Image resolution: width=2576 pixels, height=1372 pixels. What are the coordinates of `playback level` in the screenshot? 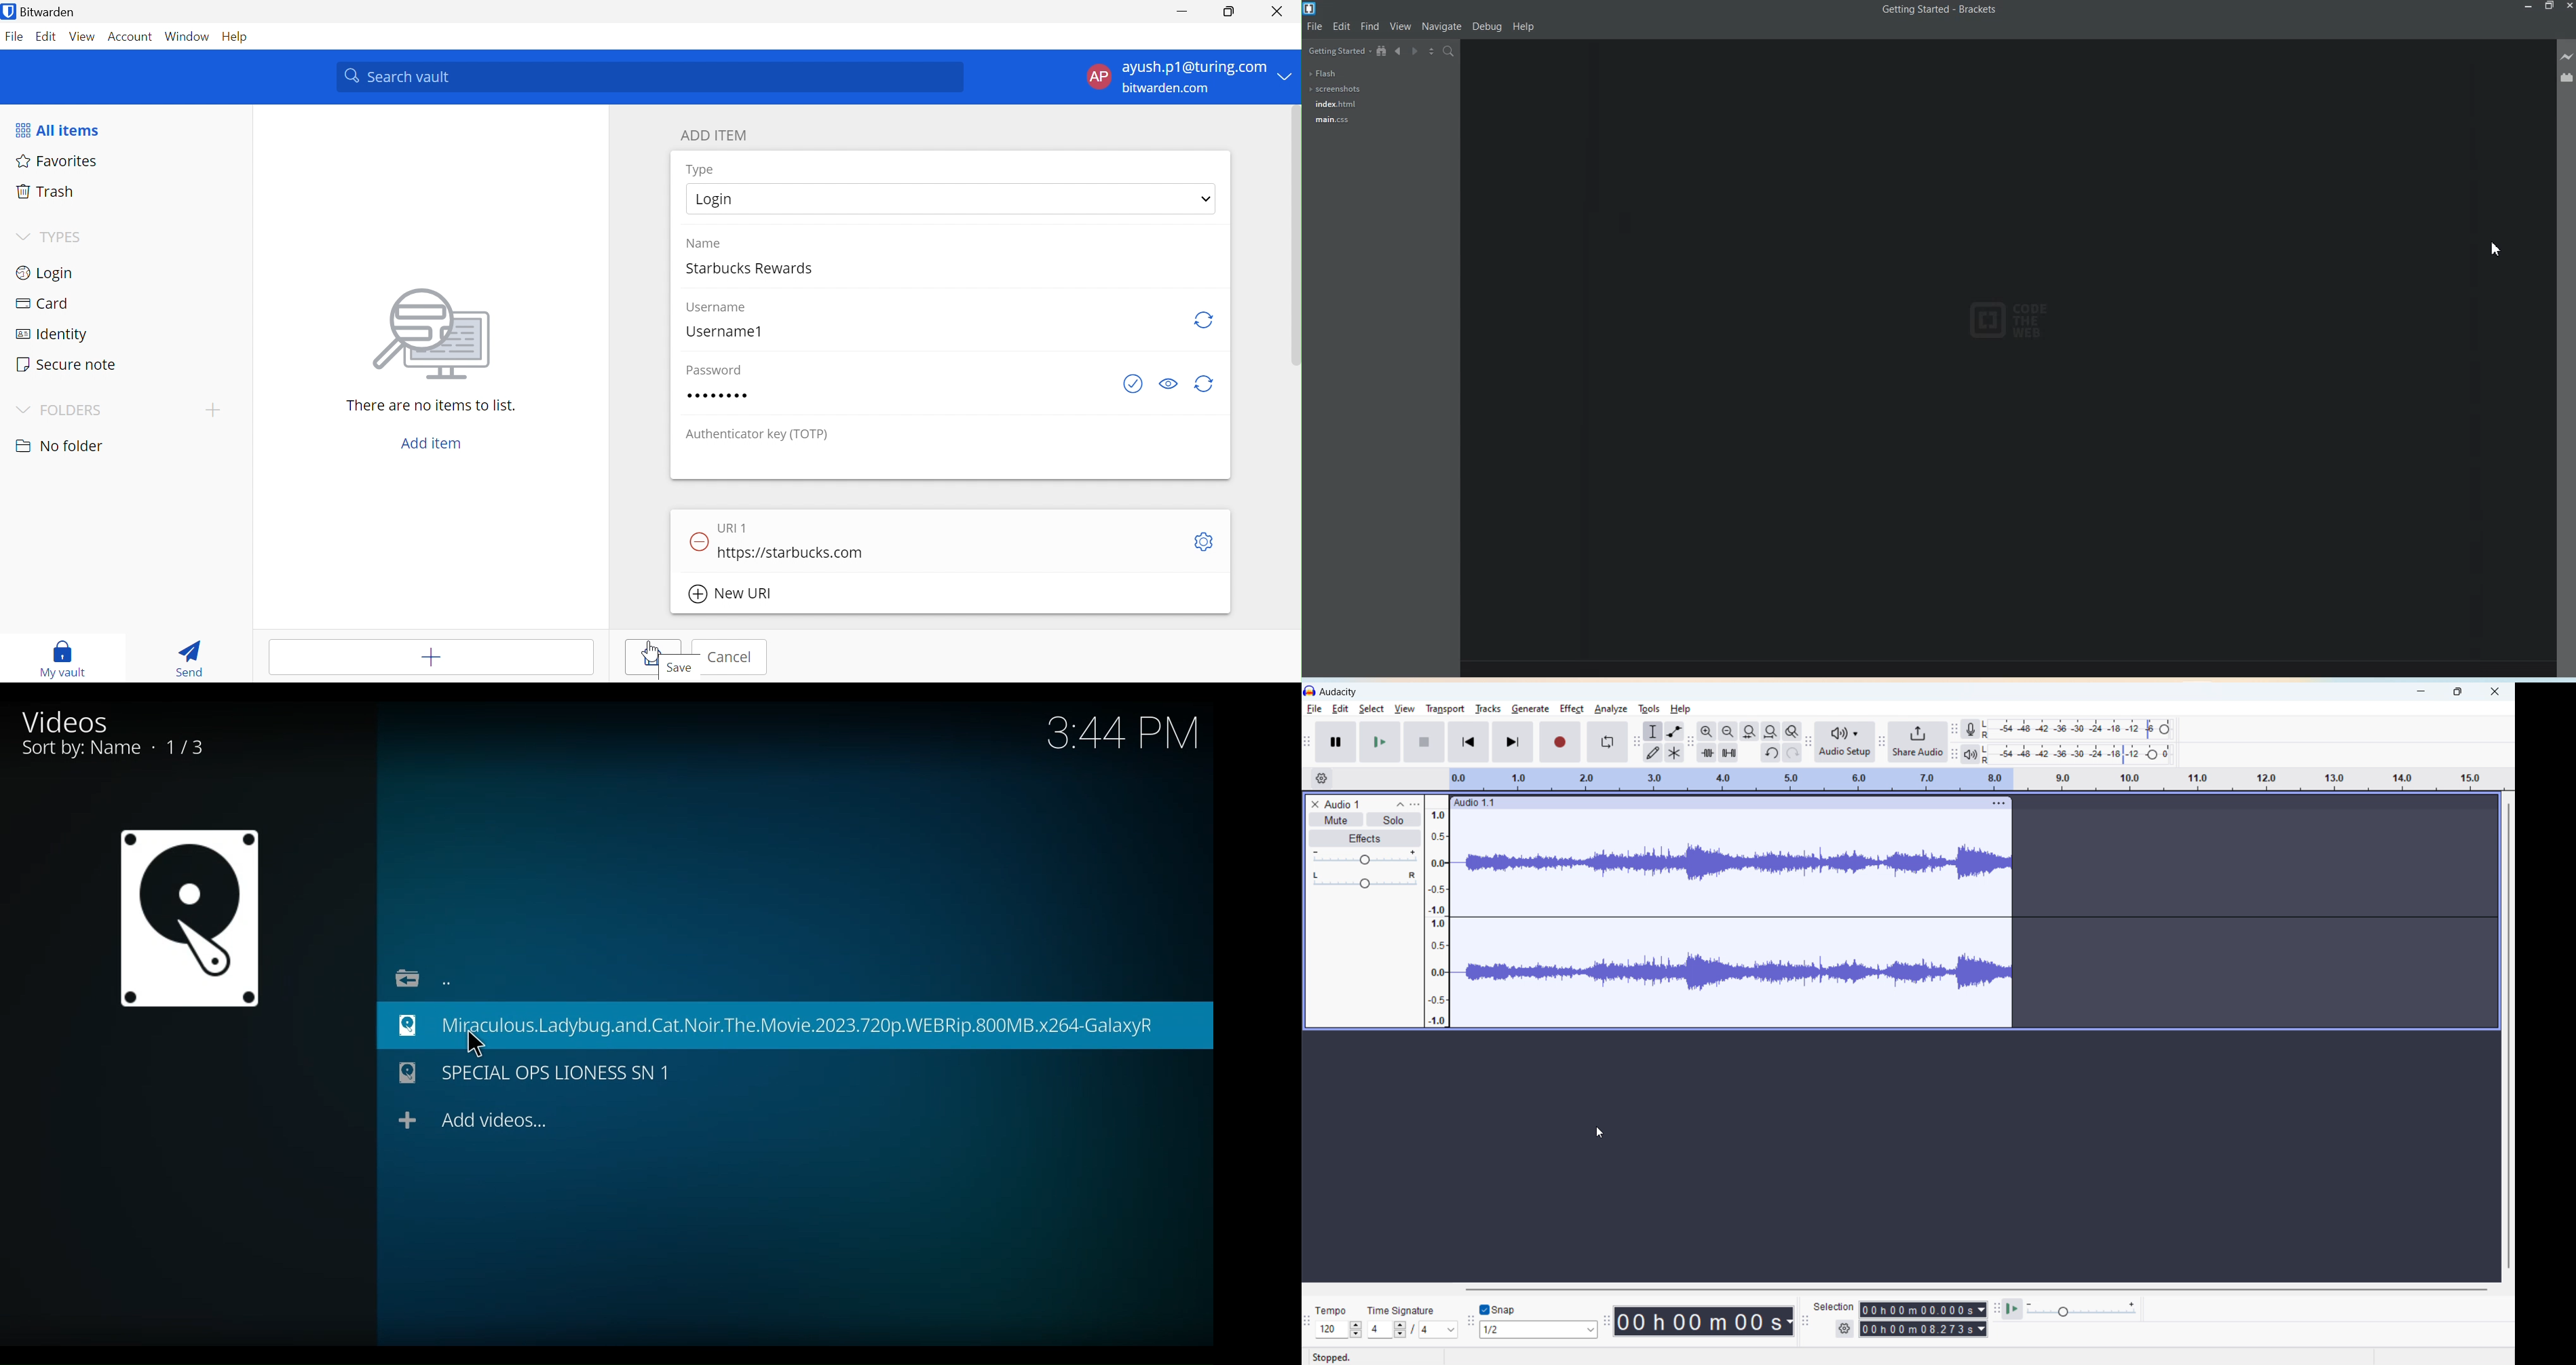 It's located at (2077, 753).